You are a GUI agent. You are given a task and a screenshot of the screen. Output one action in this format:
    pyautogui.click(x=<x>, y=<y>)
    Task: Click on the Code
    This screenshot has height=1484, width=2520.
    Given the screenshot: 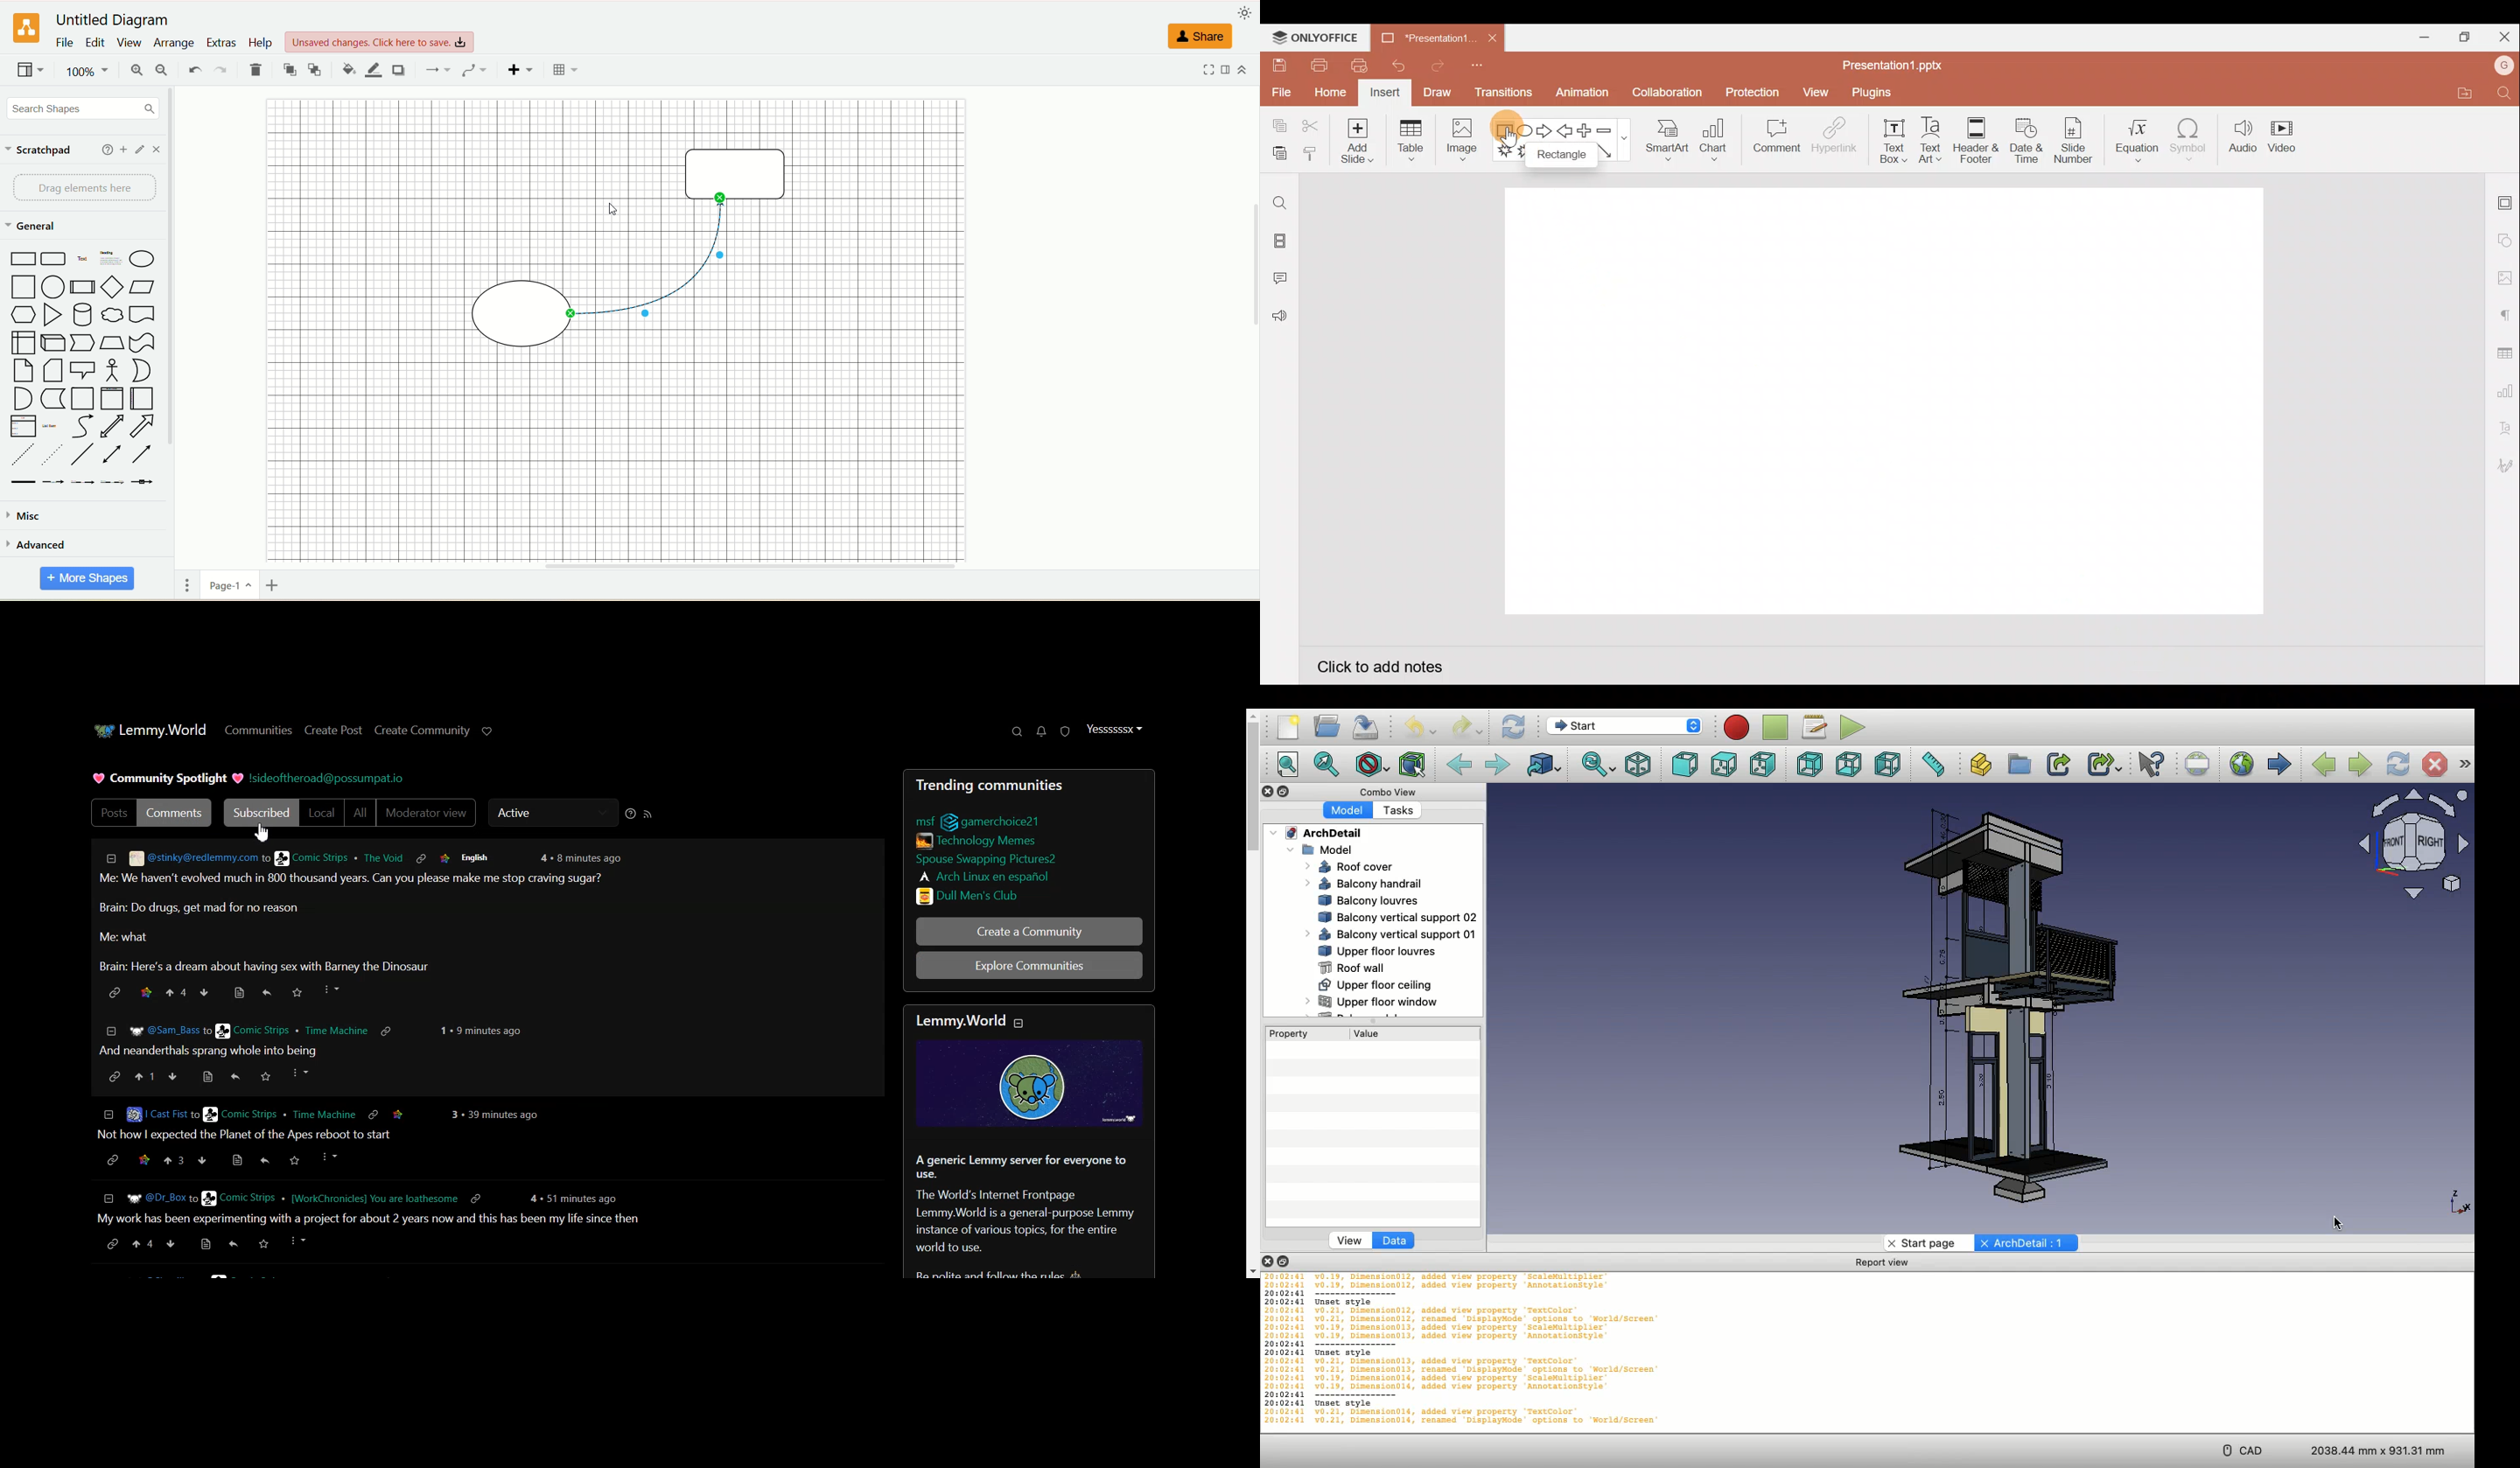 What is the action you would take?
    pyautogui.click(x=1487, y=1348)
    